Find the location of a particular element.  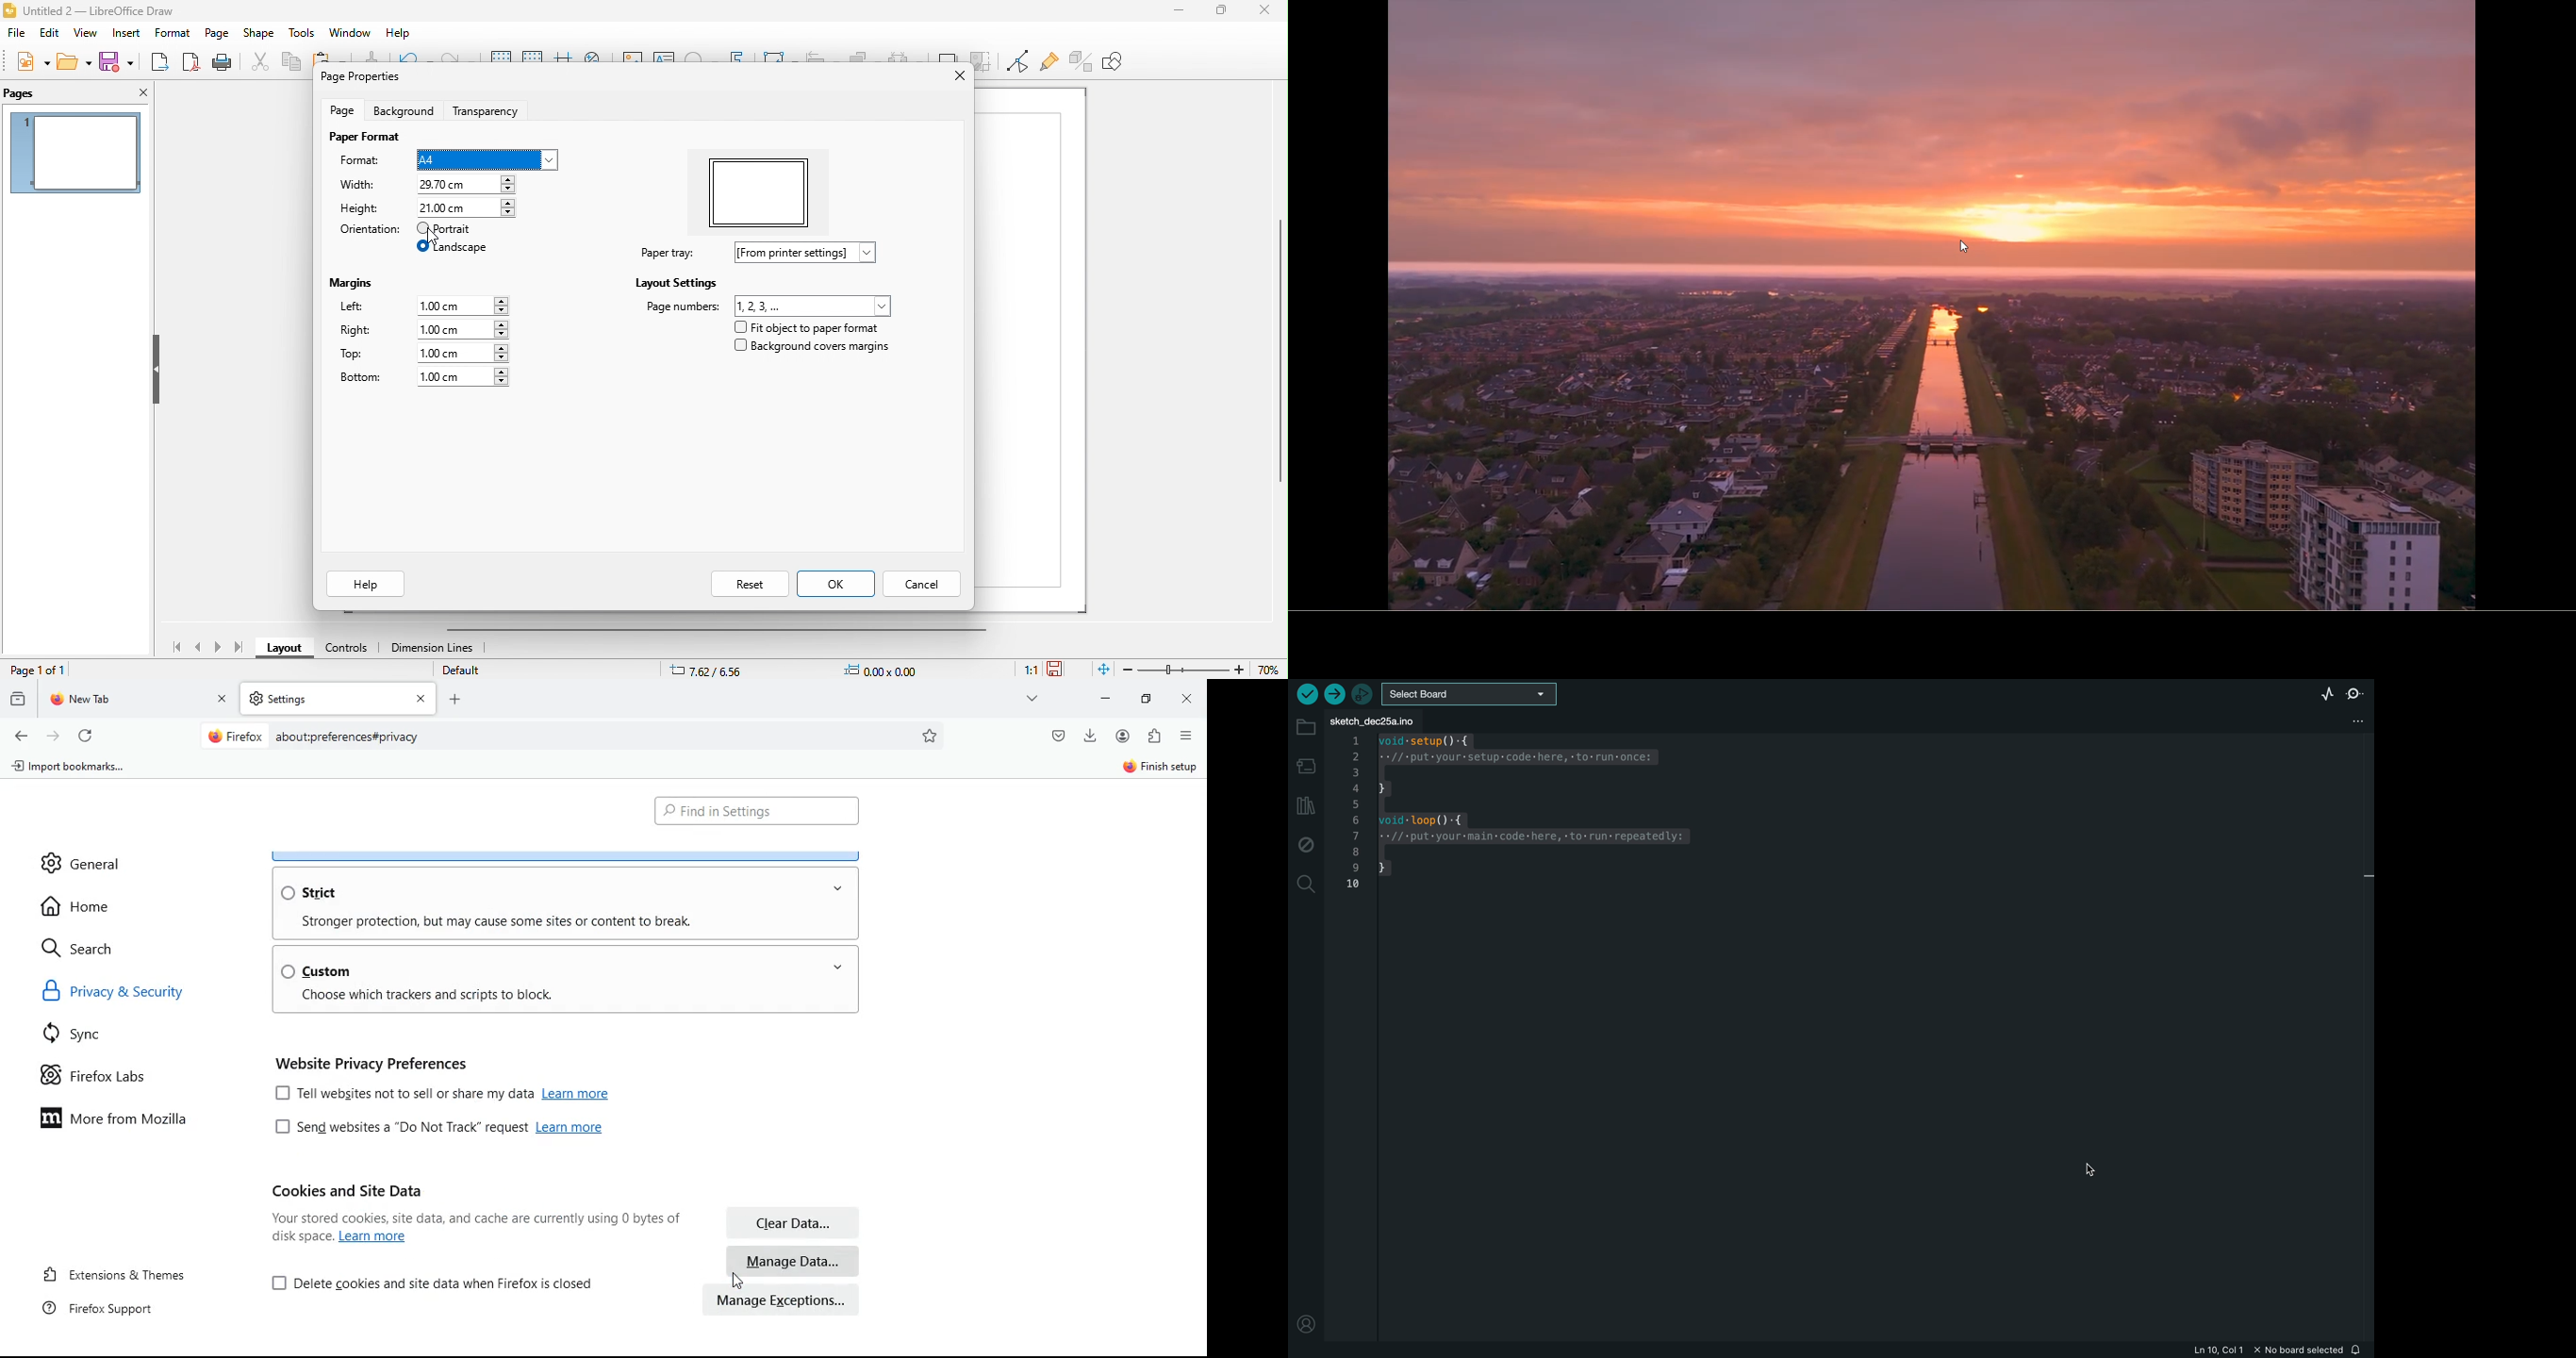

Your stored cookies, site data, and cache are currently using 7.5 MB of
disk space. Learn more is located at coordinates (469, 1228).